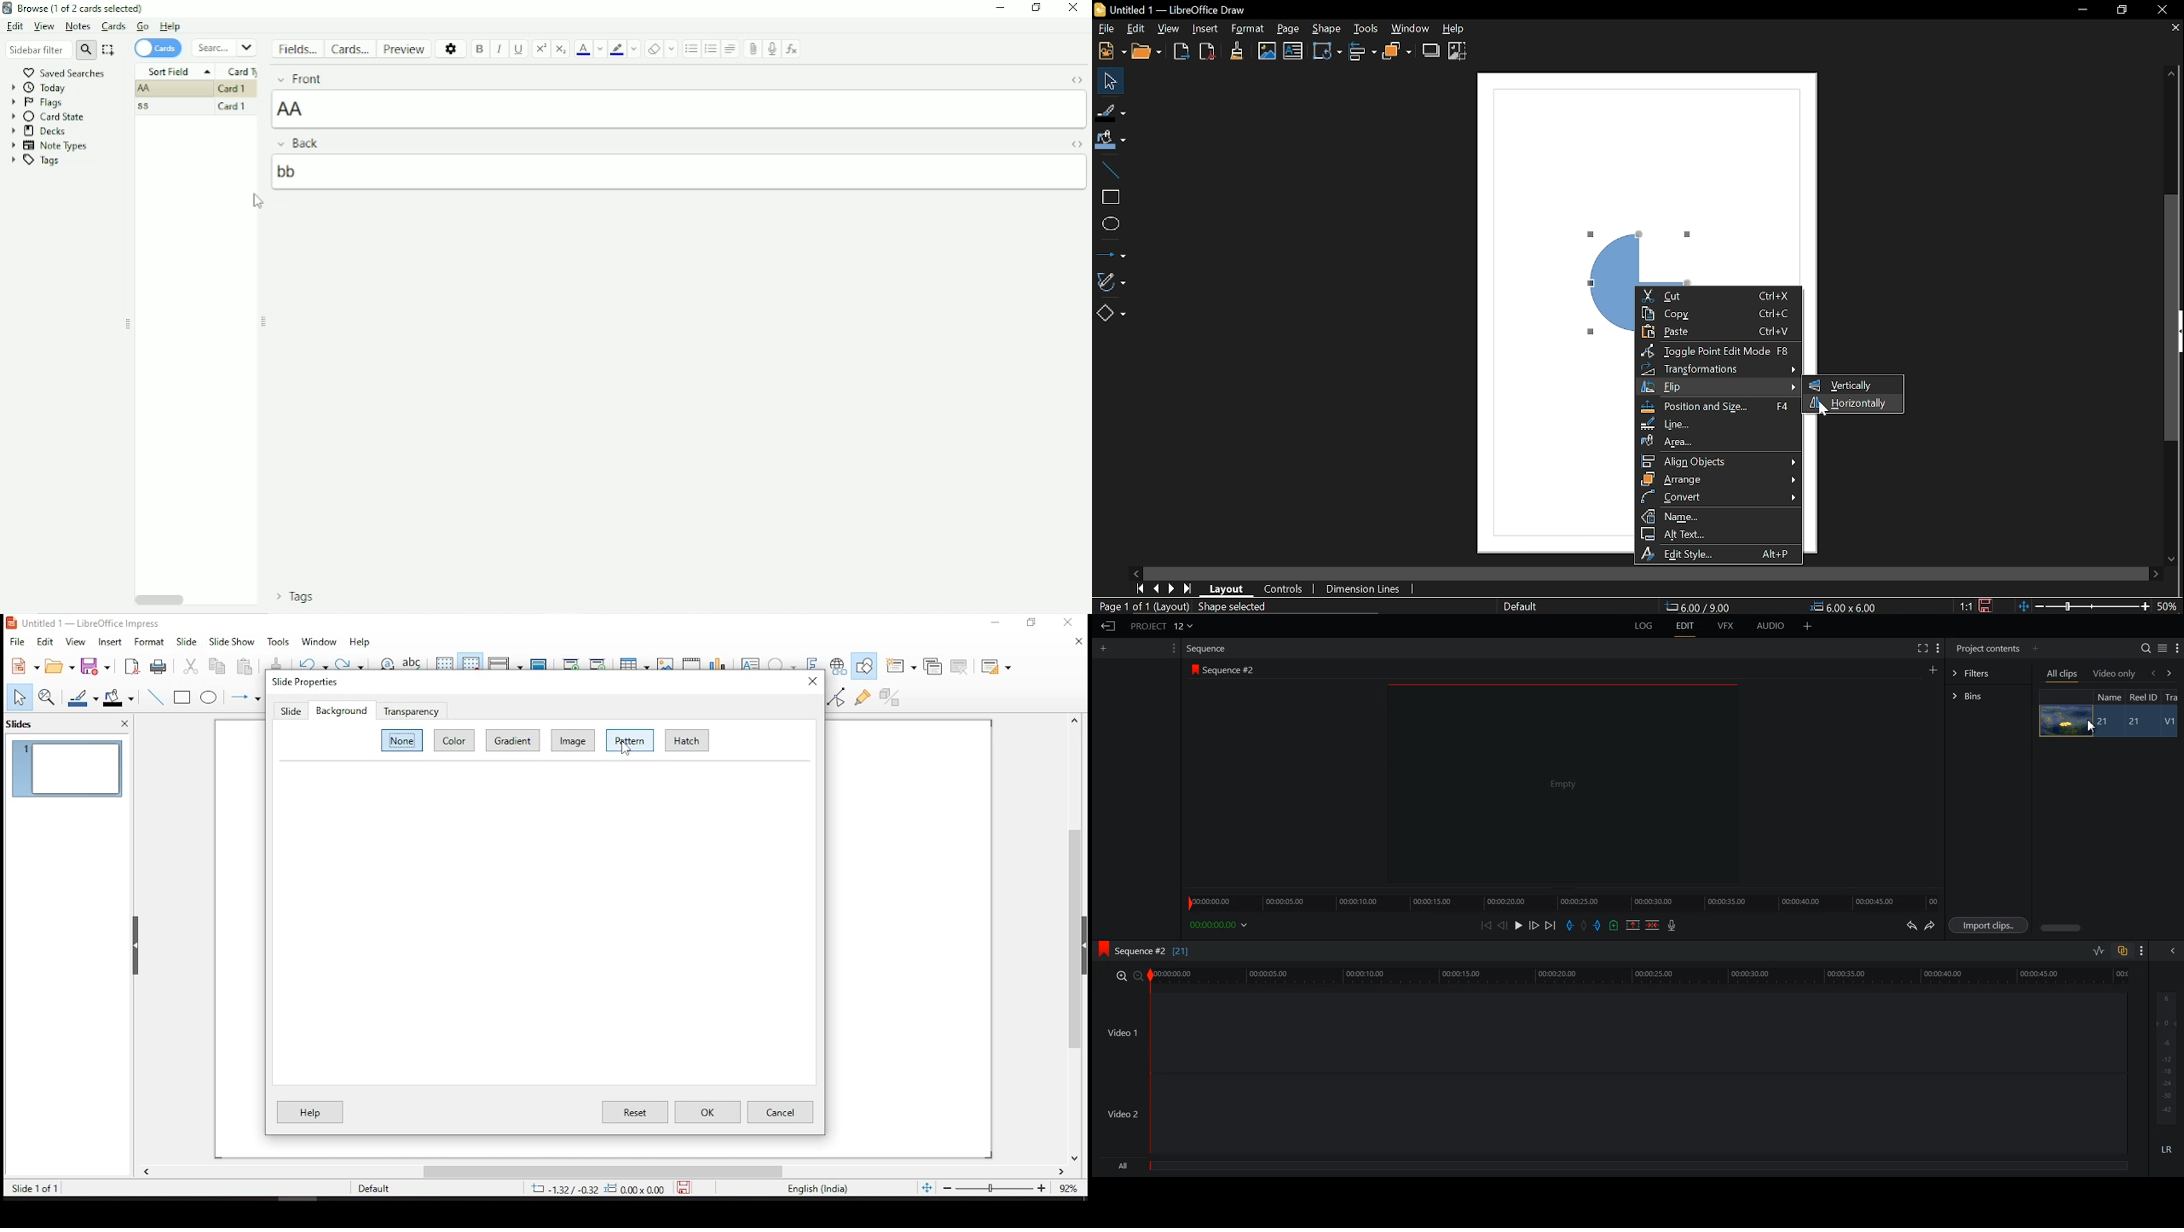 Image resolution: width=2184 pixels, height=1232 pixels. Describe the element at coordinates (1141, 588) in the screenshot. I see `Go to first page` at that location.